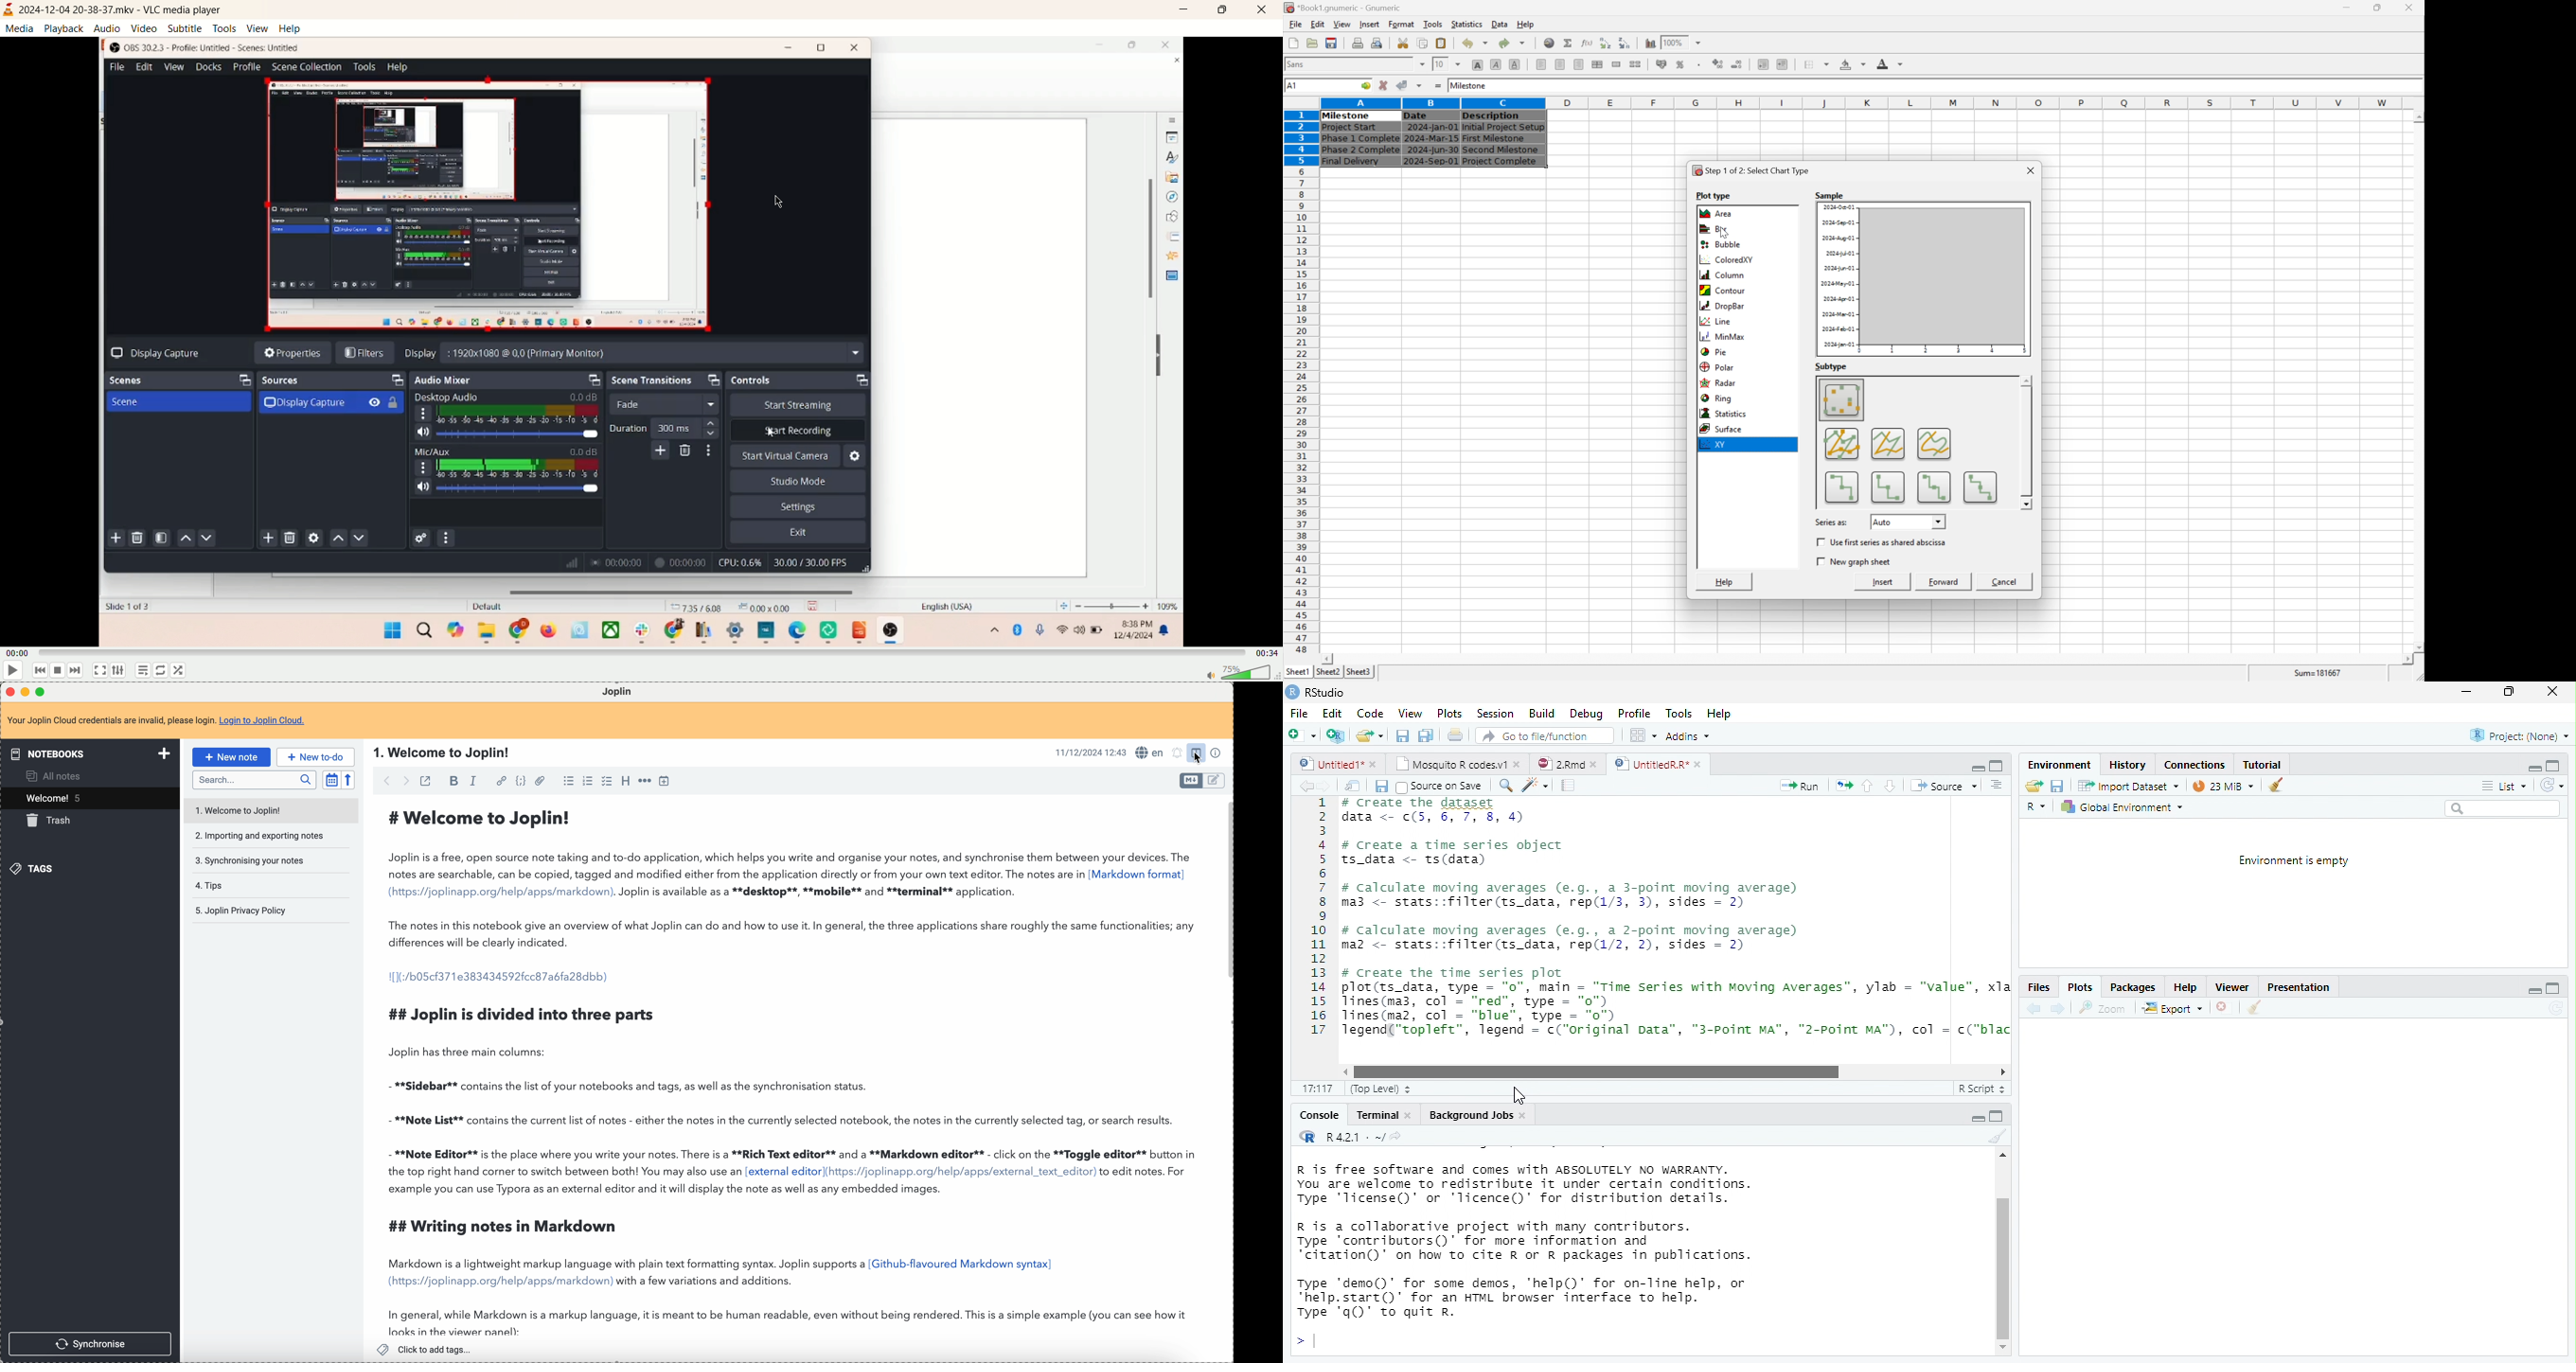 The height and width of the screenshot is (1372, 2576). What do you see at coordinates (254, 780) in the screenshot?
I see `search bar` at bounding box center [254, 780].